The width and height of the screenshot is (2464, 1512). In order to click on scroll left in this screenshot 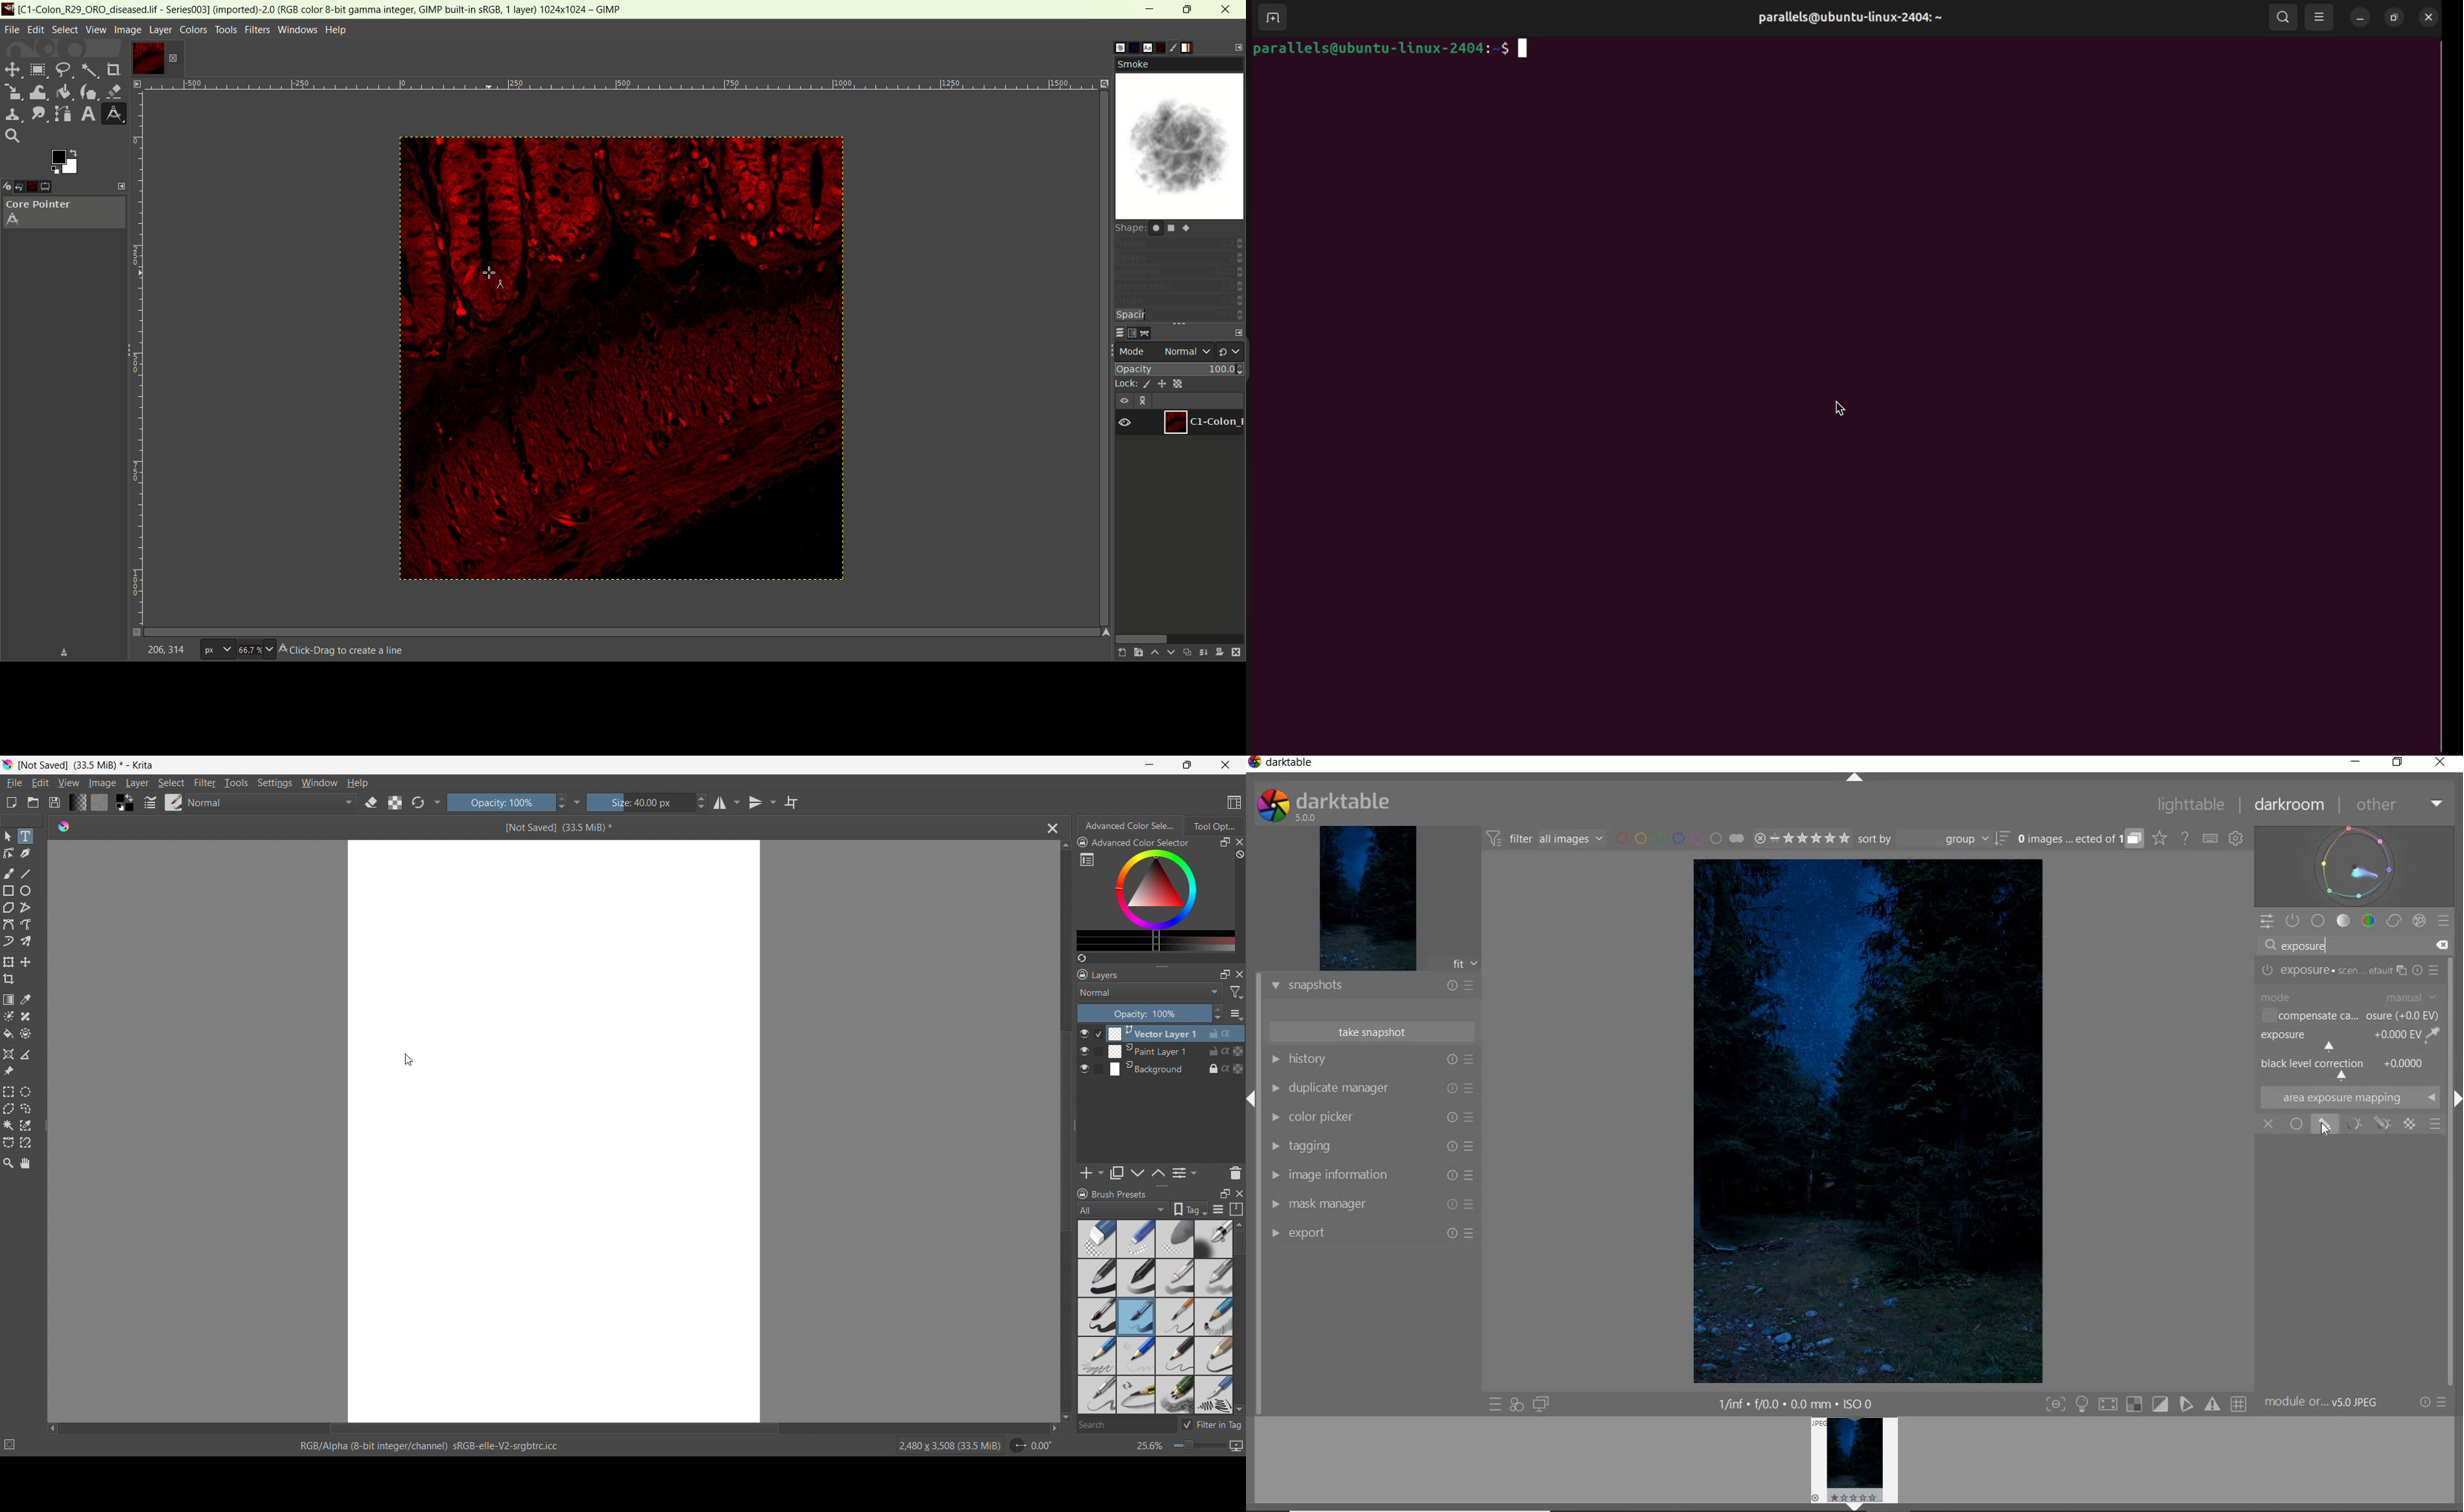, I will do `click(53, 1425)`.